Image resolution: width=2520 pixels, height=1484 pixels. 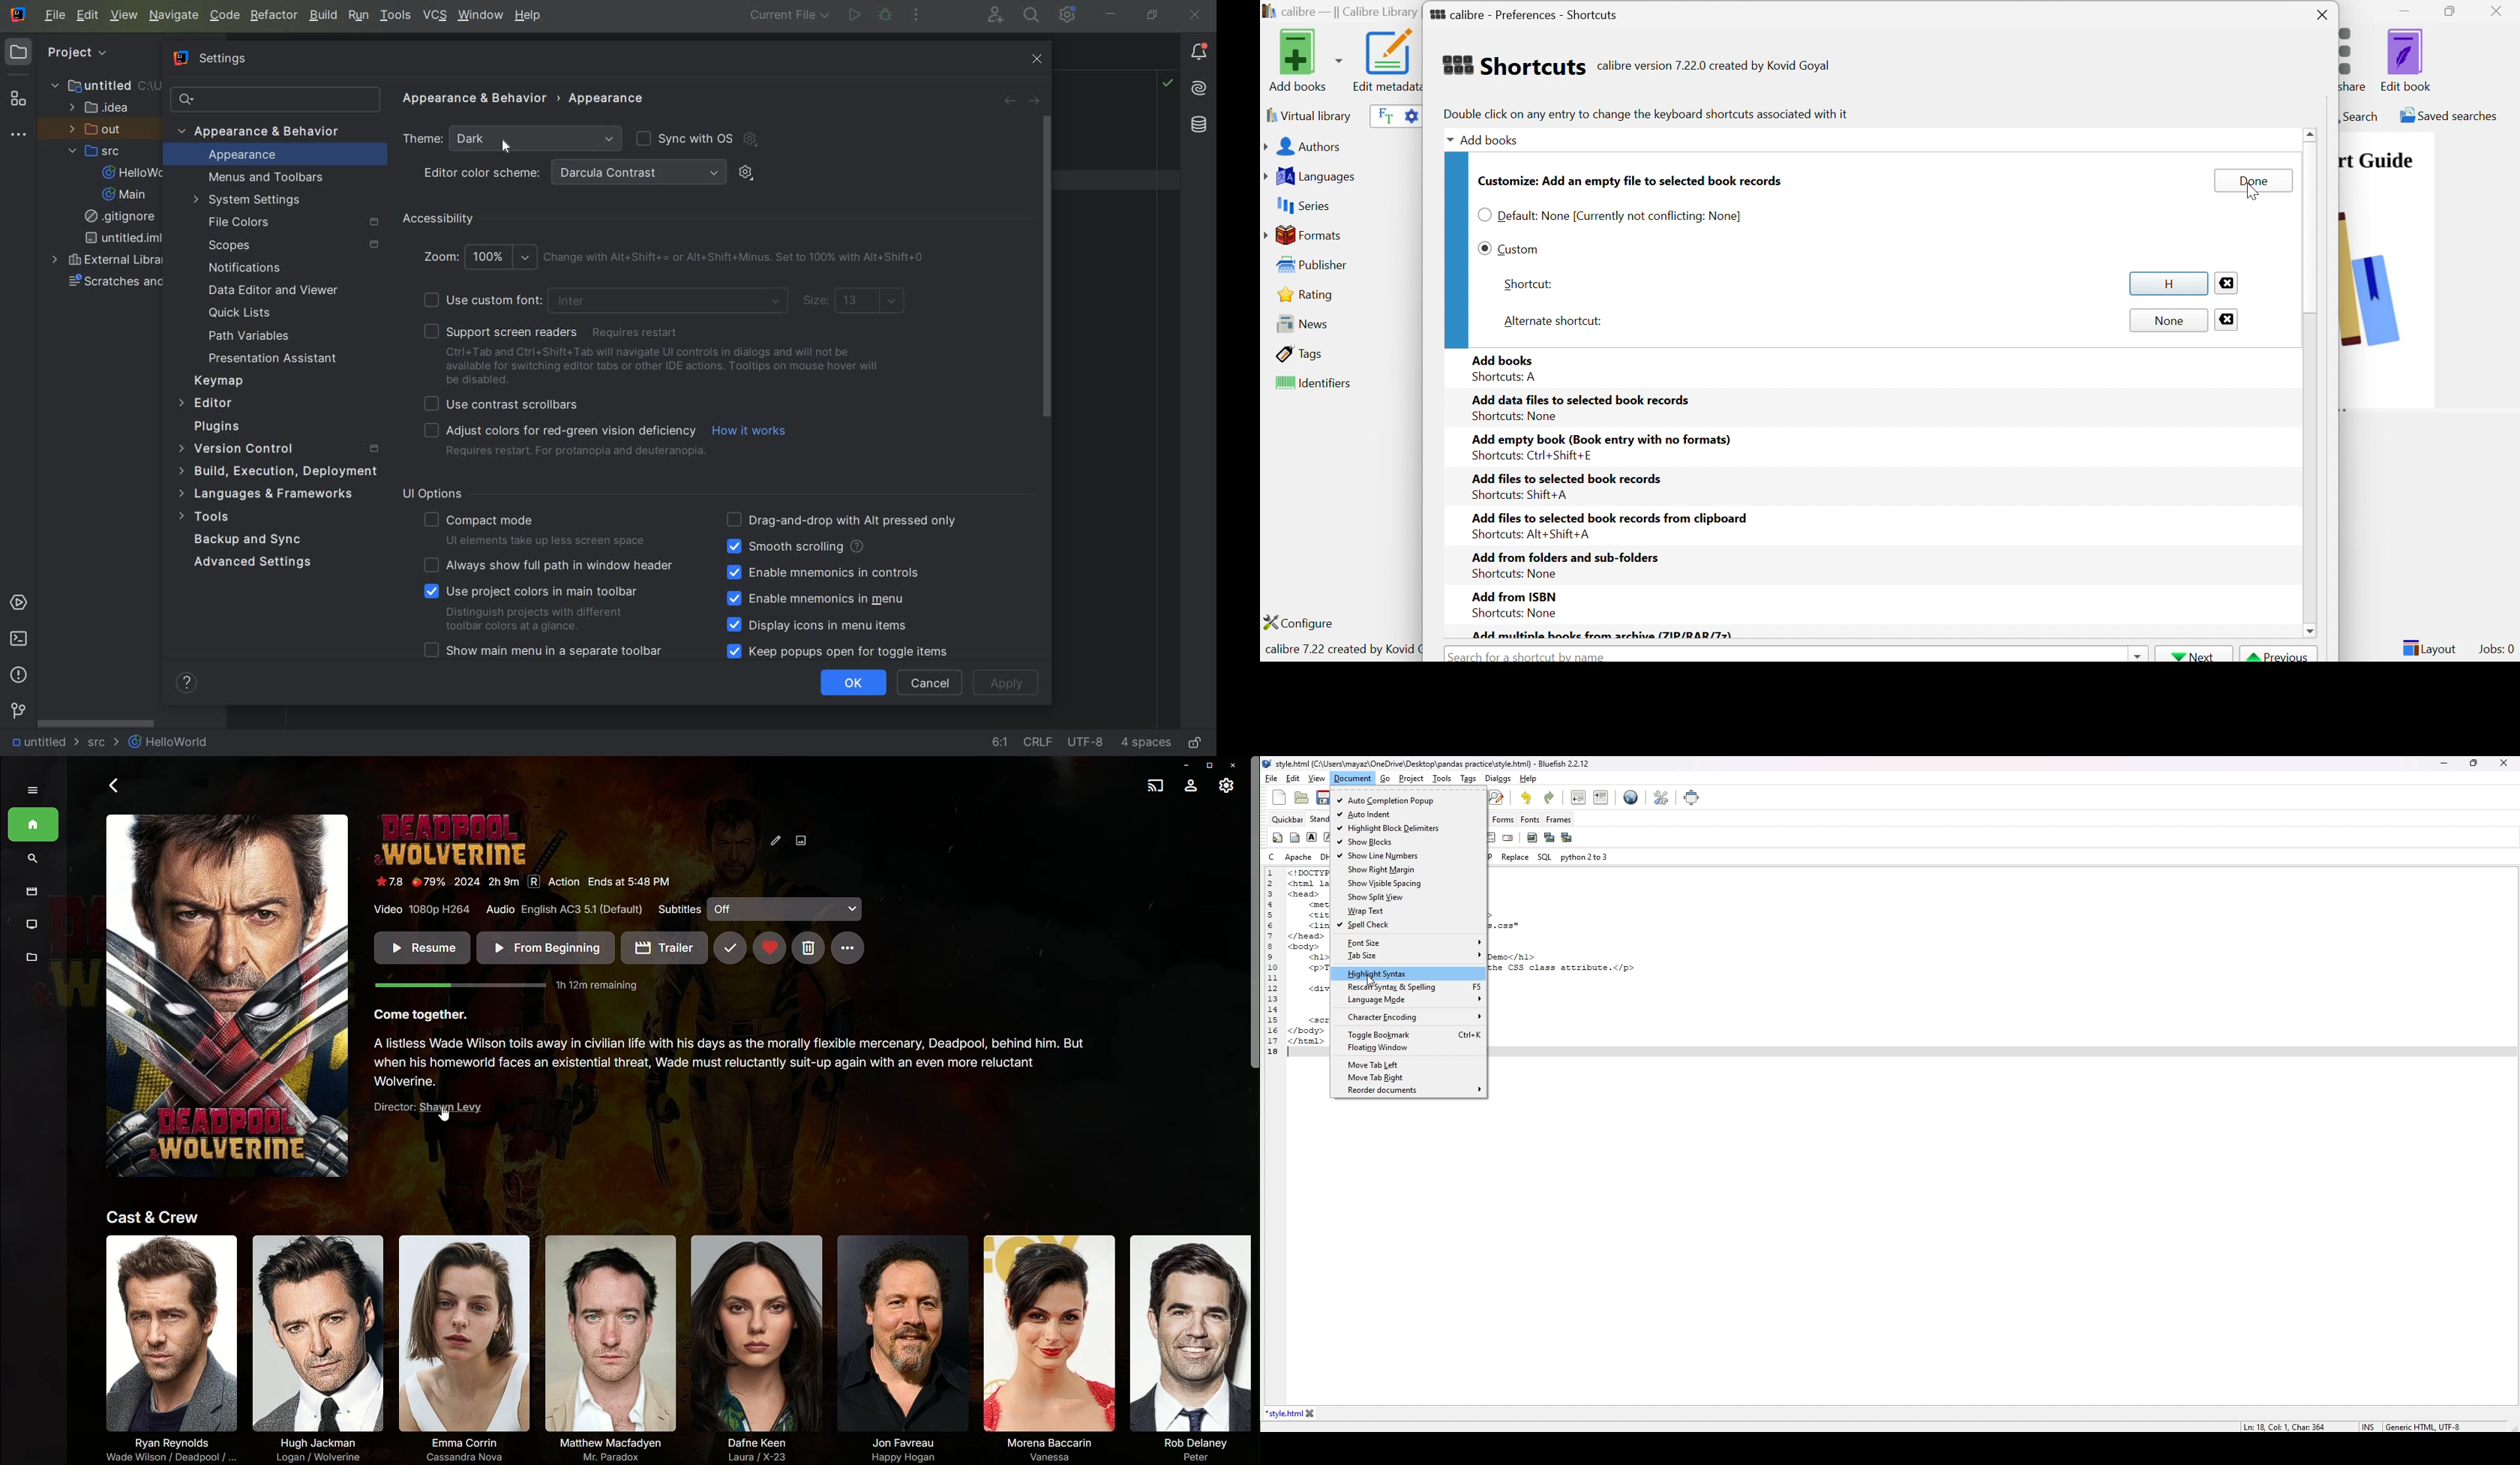 I want to click on Shortcuts, so click(x=1513, y=65).